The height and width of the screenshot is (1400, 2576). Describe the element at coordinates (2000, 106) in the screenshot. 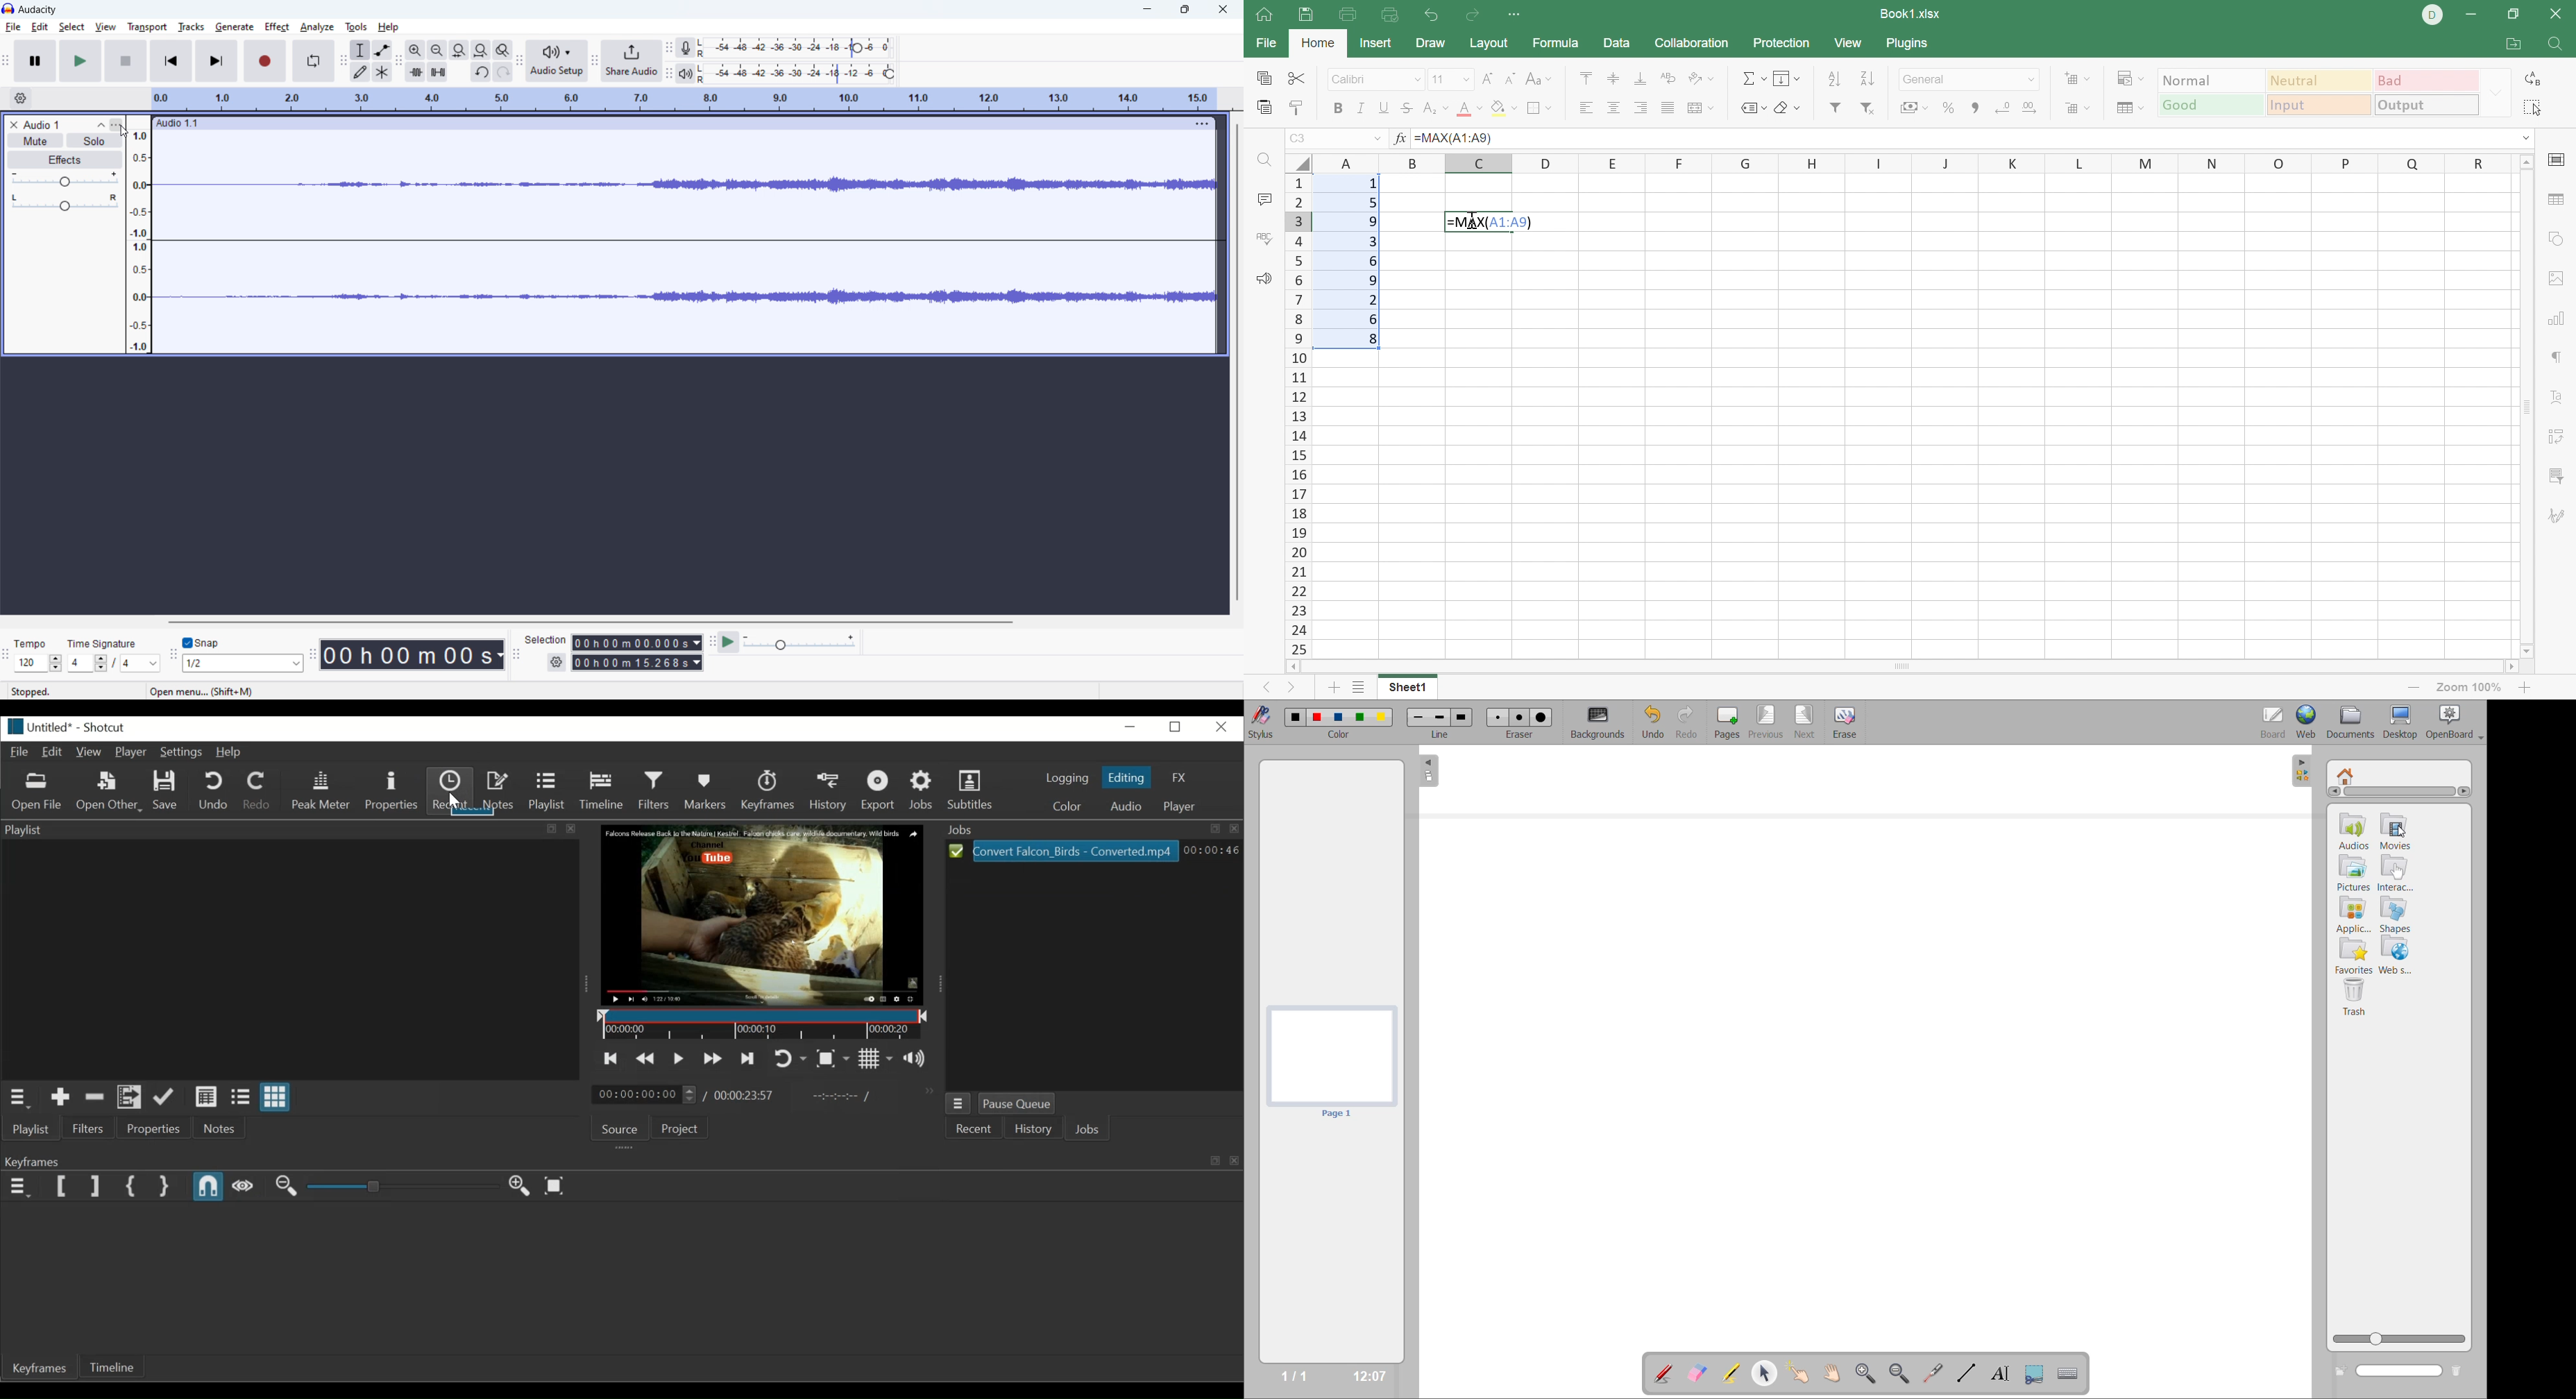

I see `Decrease decimal` at that location.